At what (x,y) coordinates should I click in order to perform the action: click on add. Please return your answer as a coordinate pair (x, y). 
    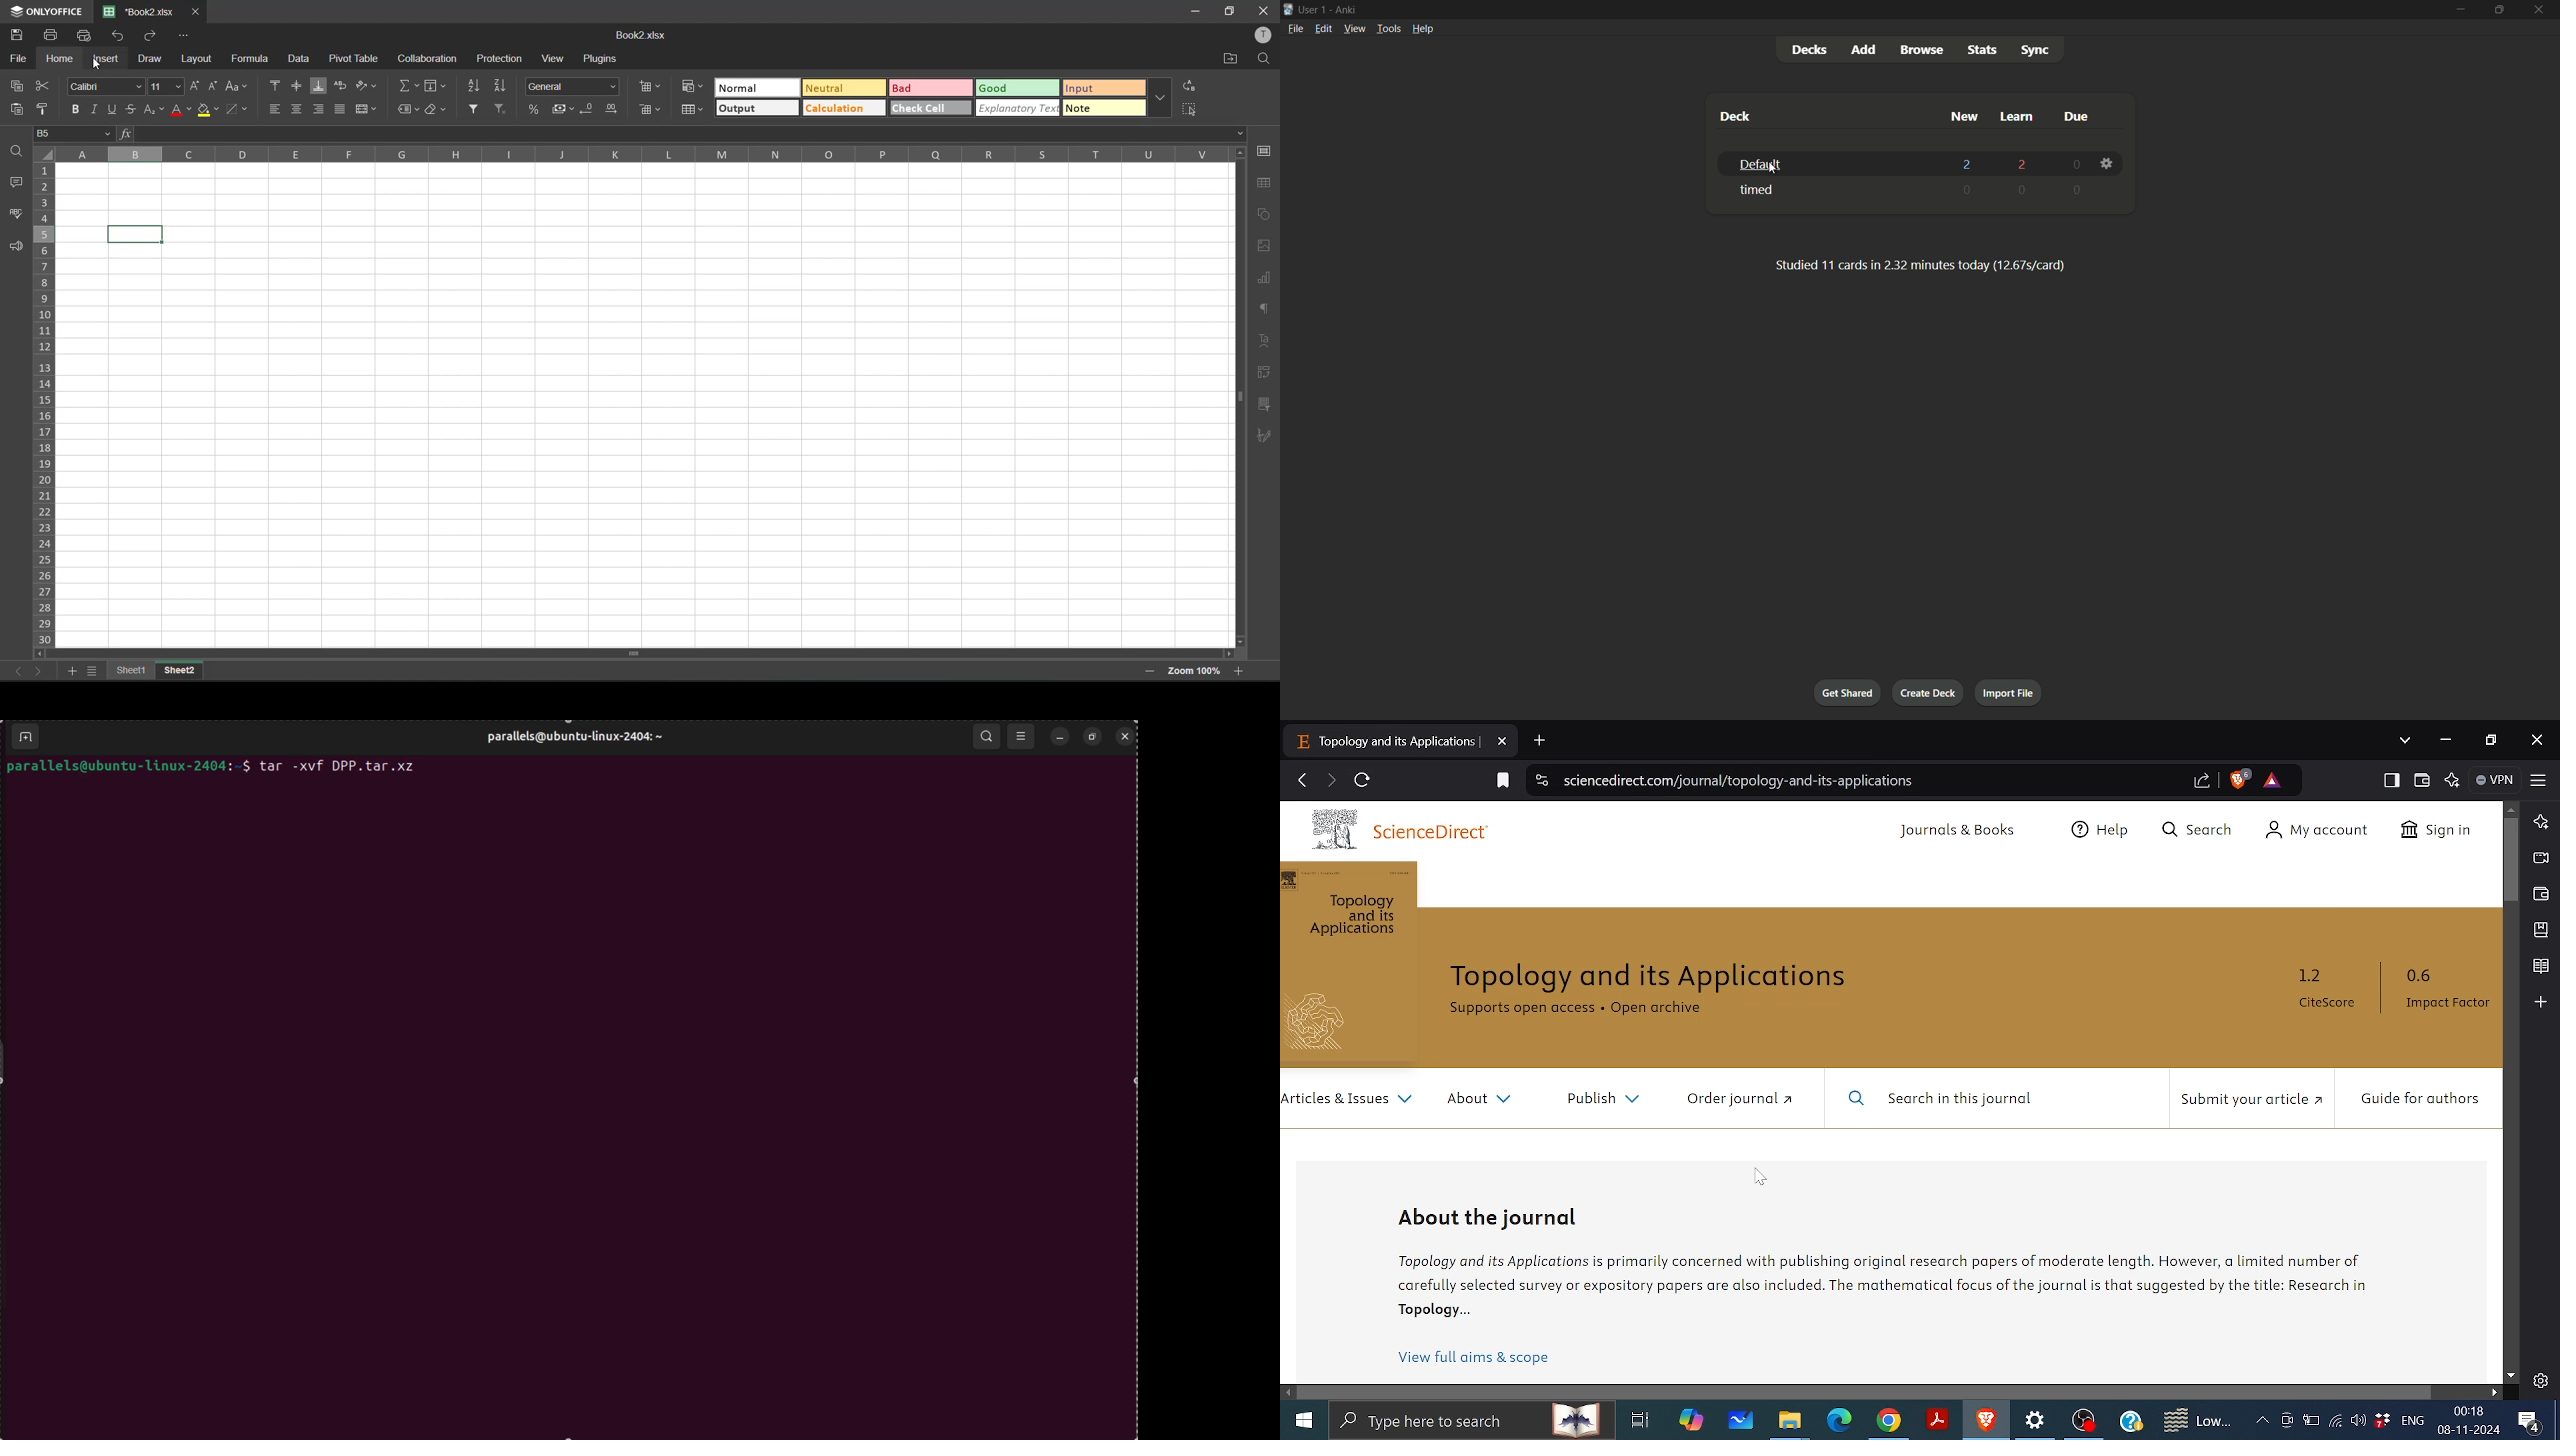
    Looking at the image, I should click on (1867, 50).